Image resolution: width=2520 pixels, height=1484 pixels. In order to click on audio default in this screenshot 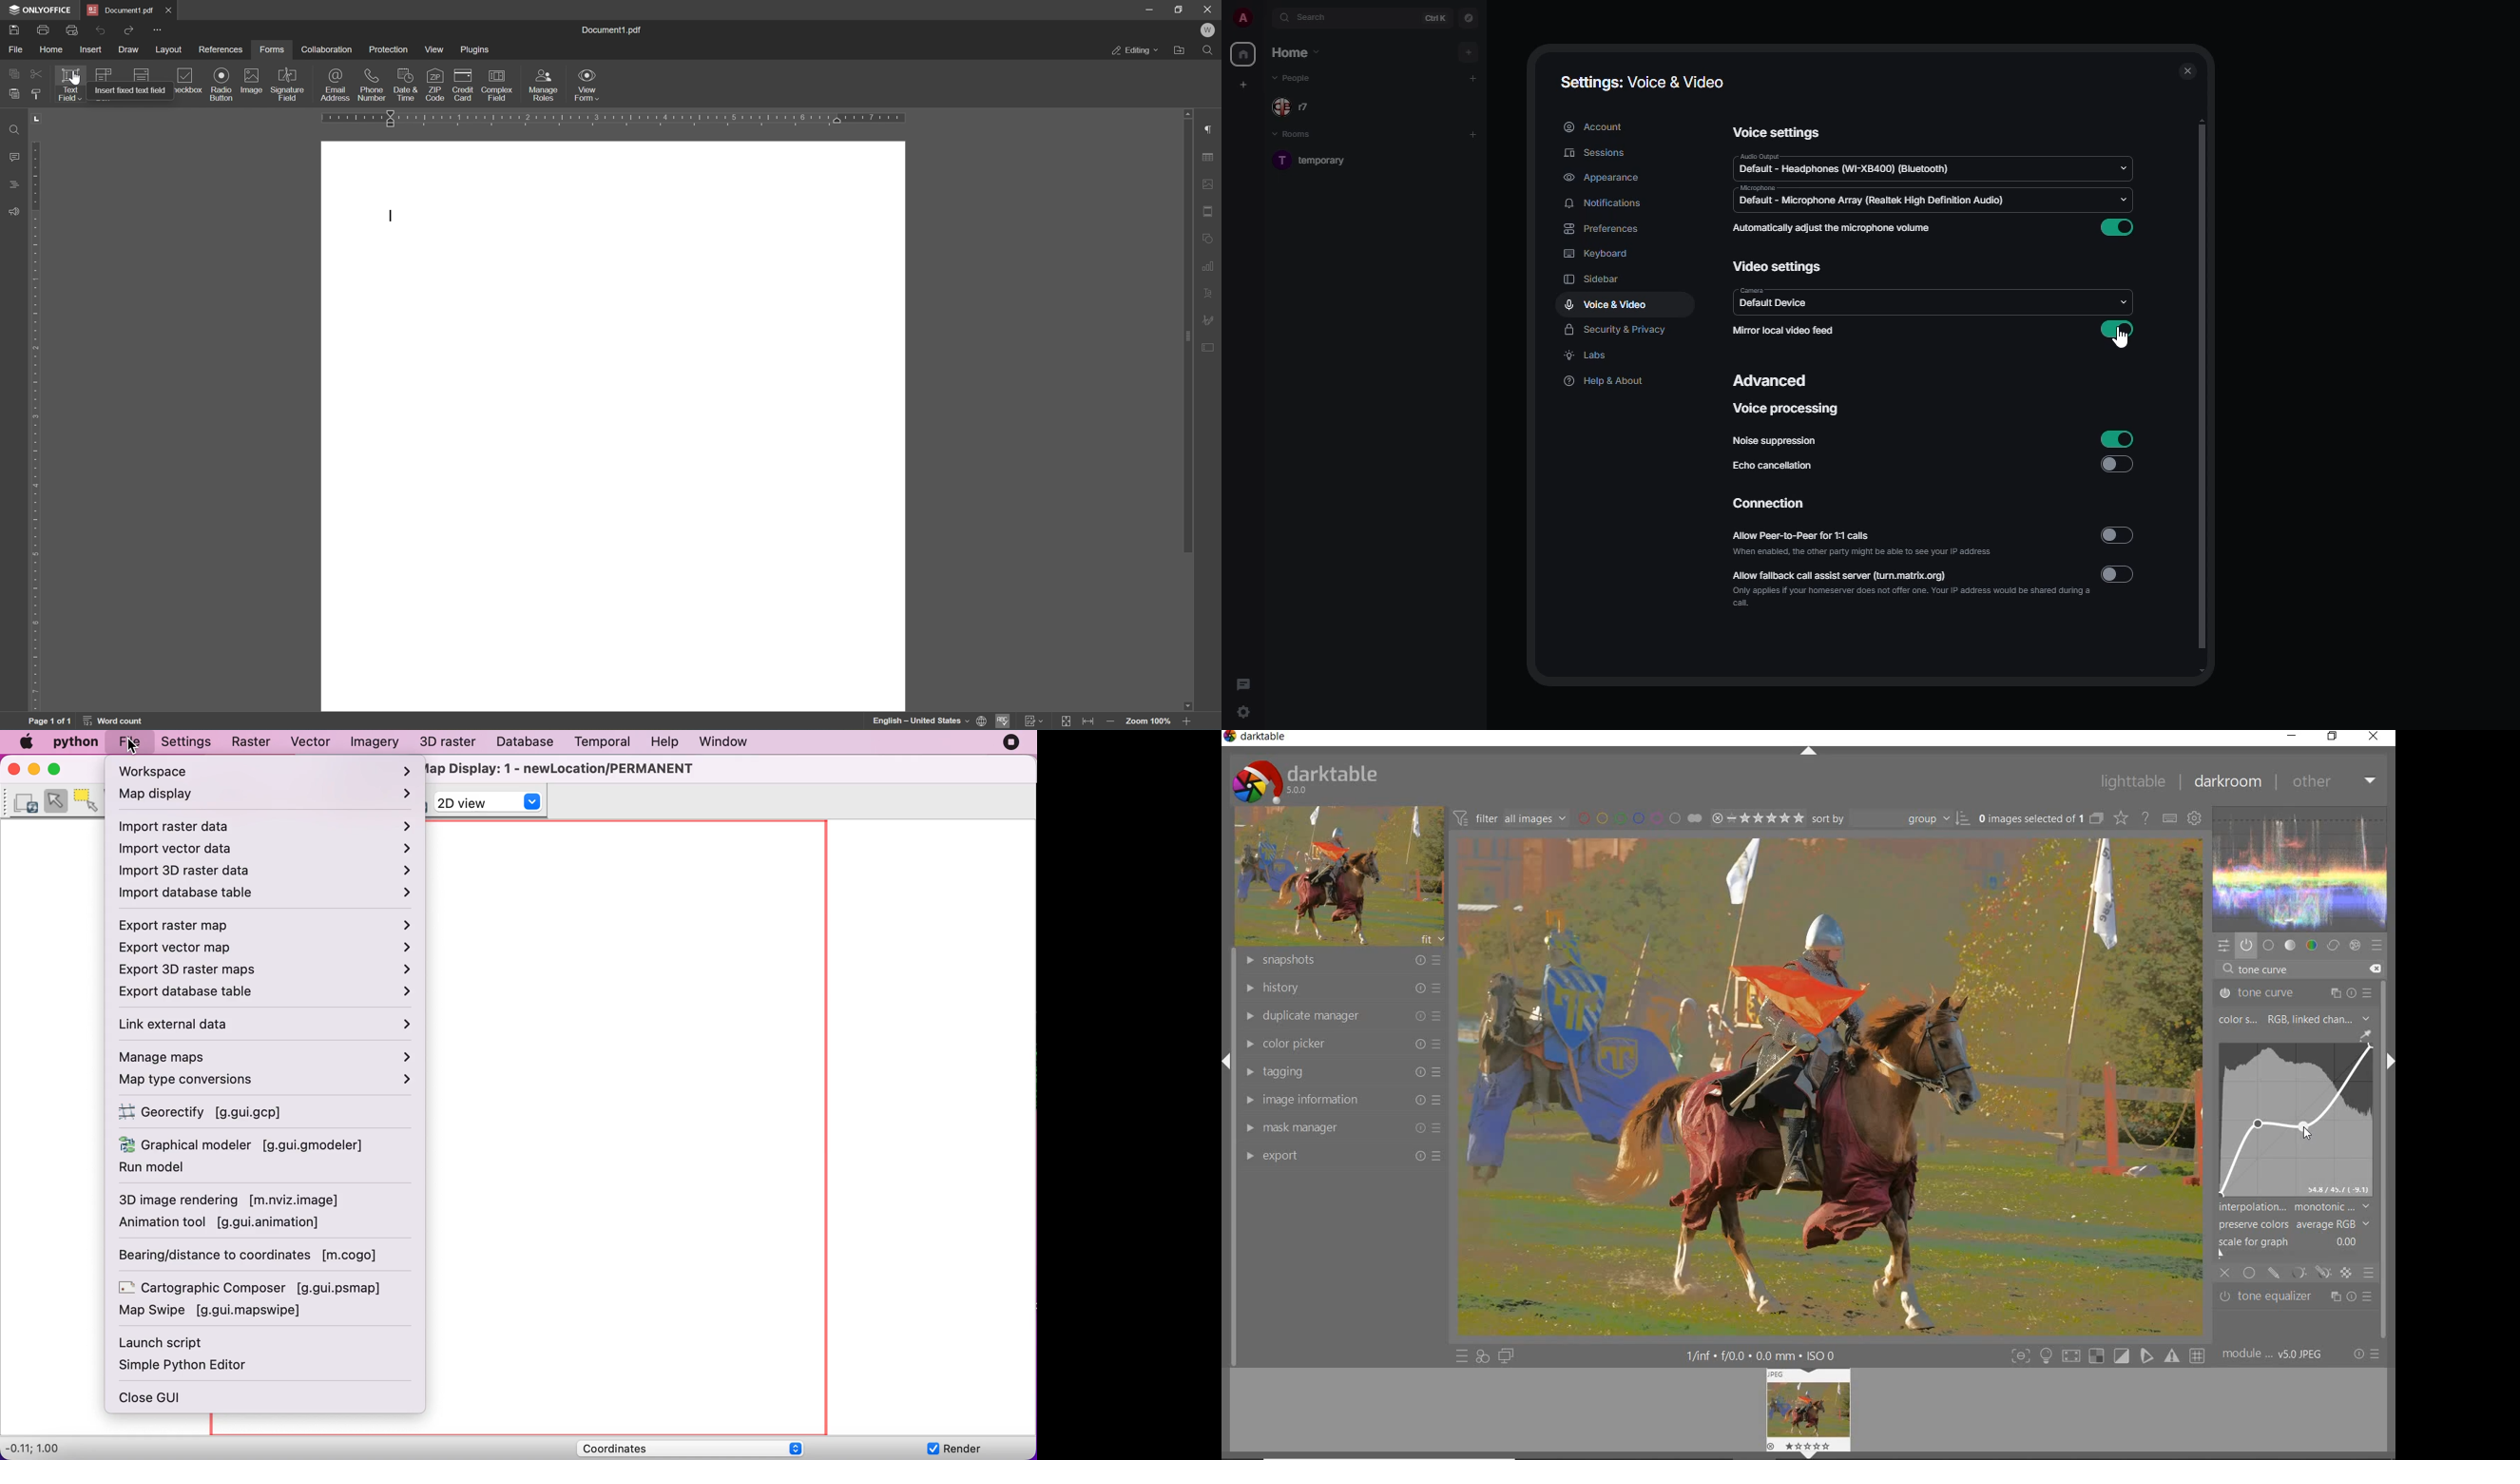, I will do `click(1844, 164)`.